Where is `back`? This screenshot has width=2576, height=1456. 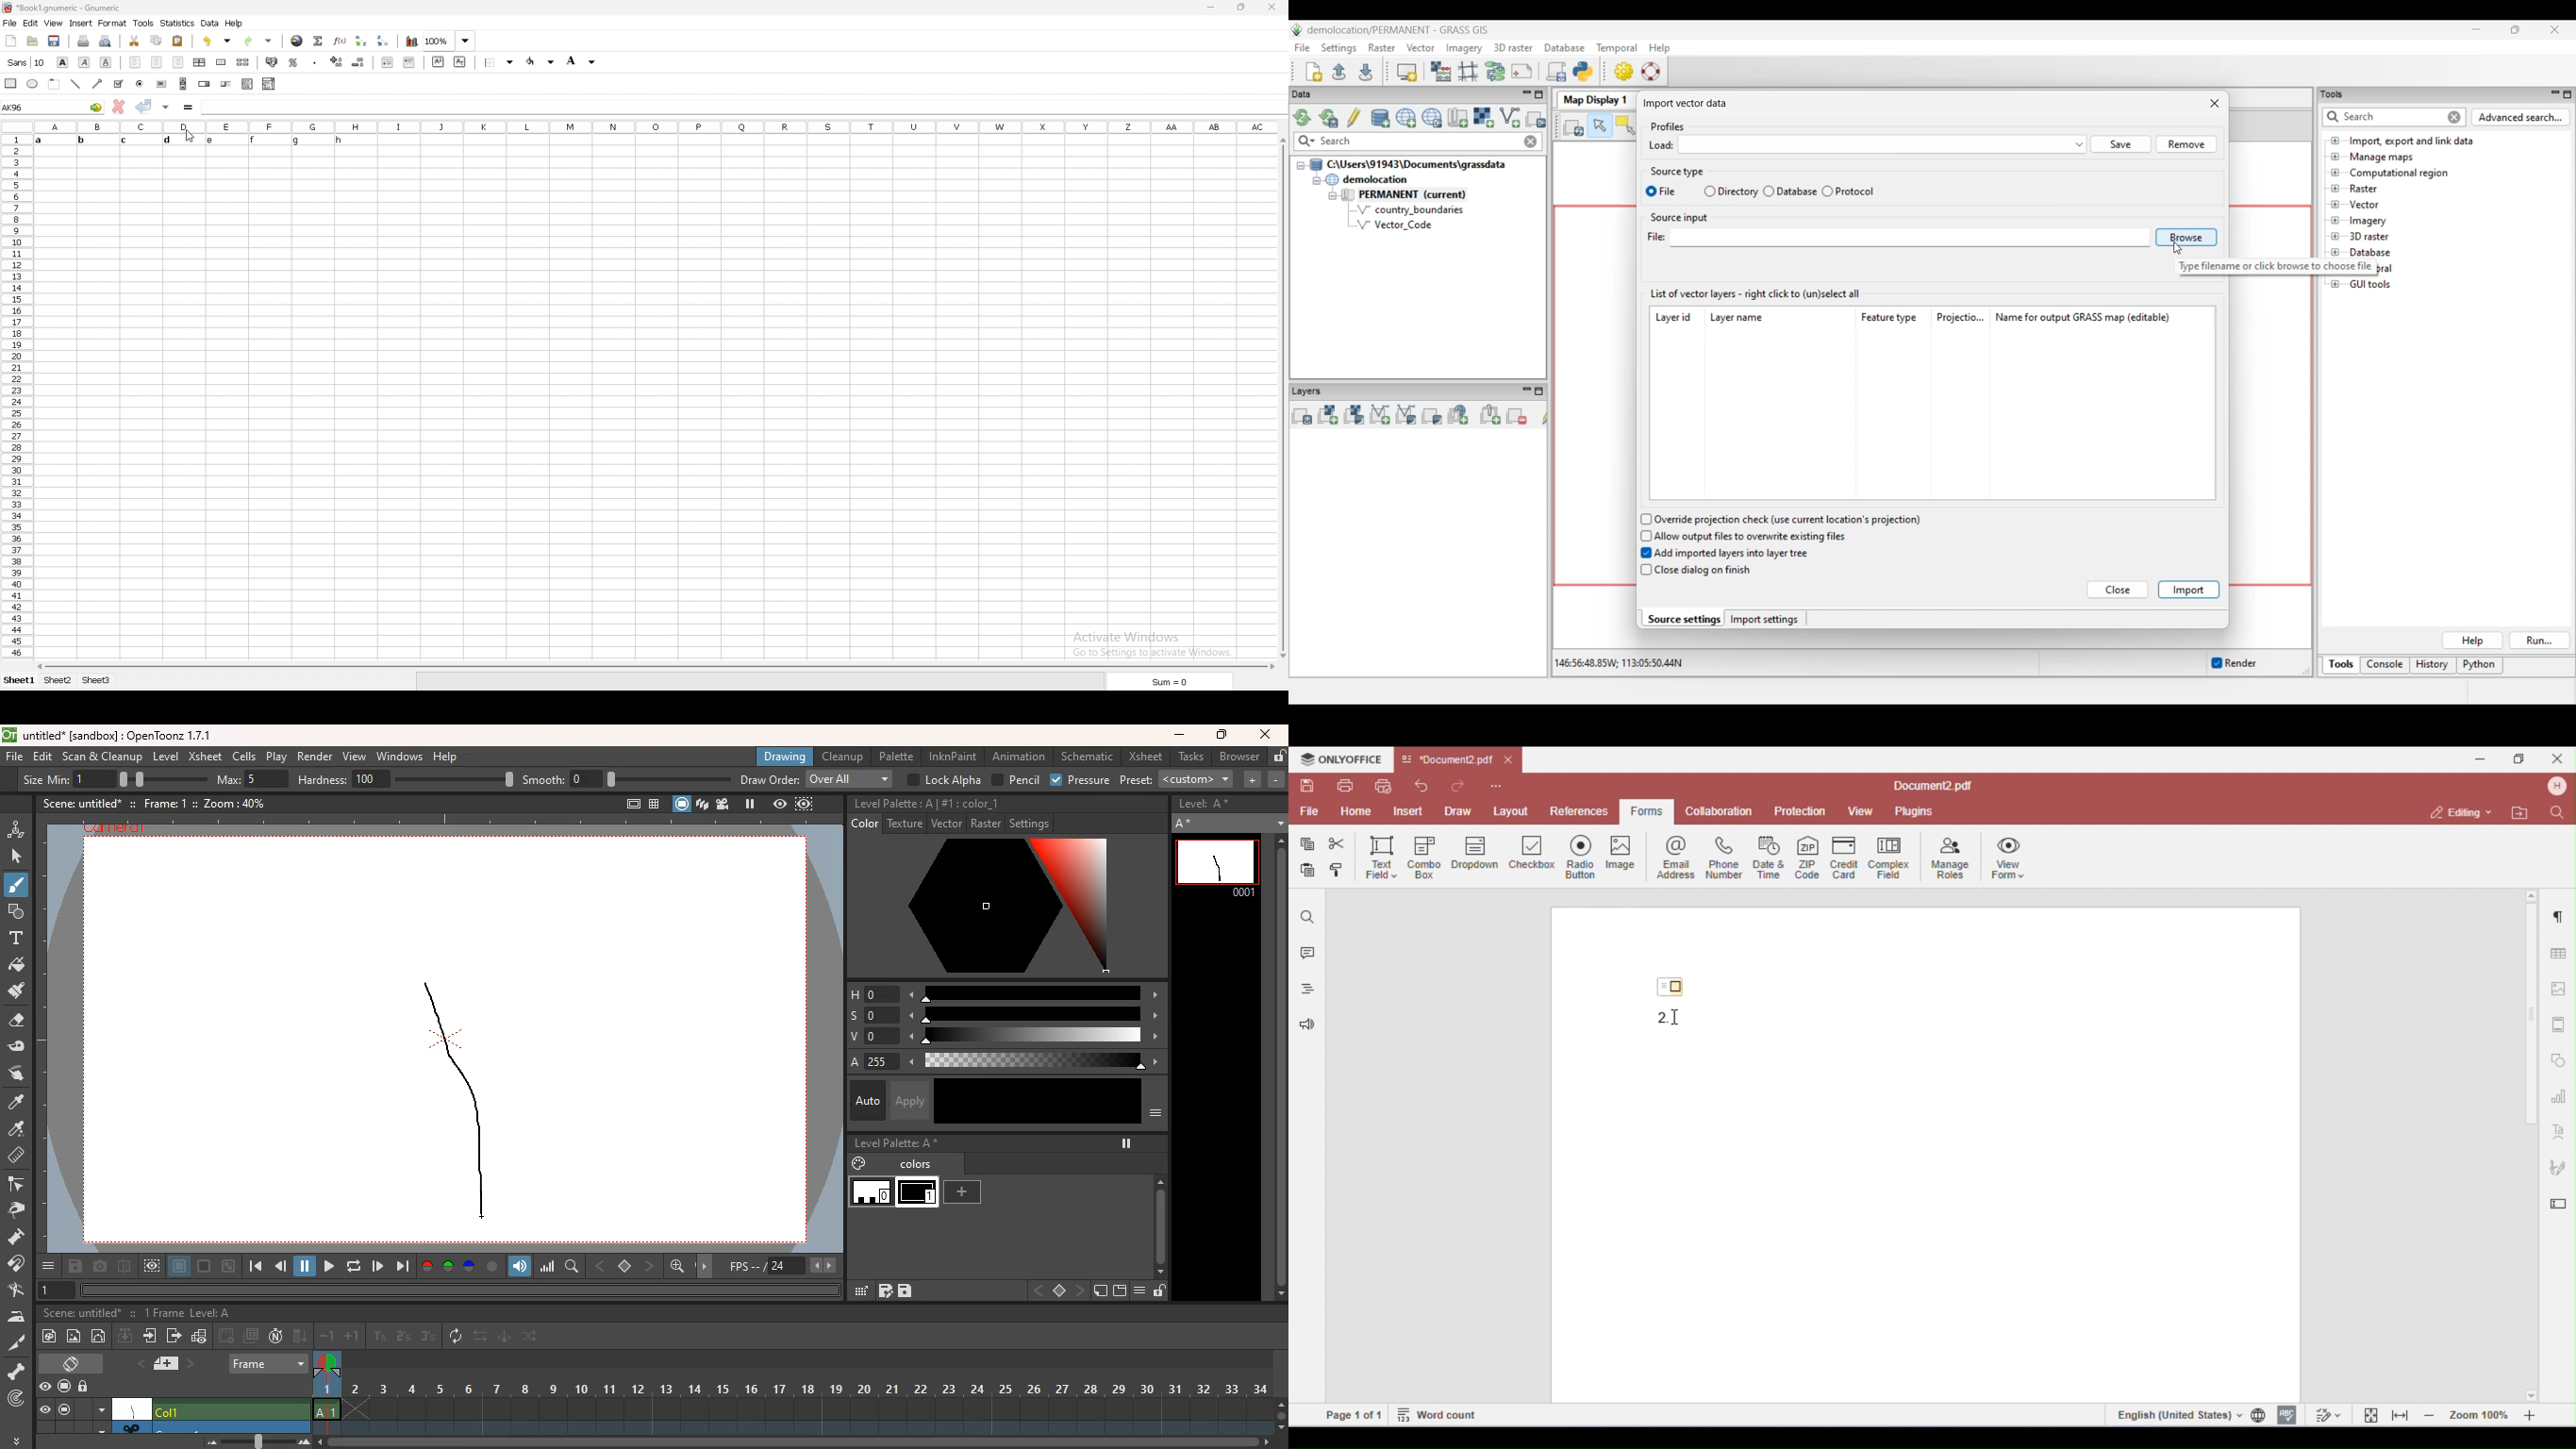
back is located at coordinates (602, 1264).